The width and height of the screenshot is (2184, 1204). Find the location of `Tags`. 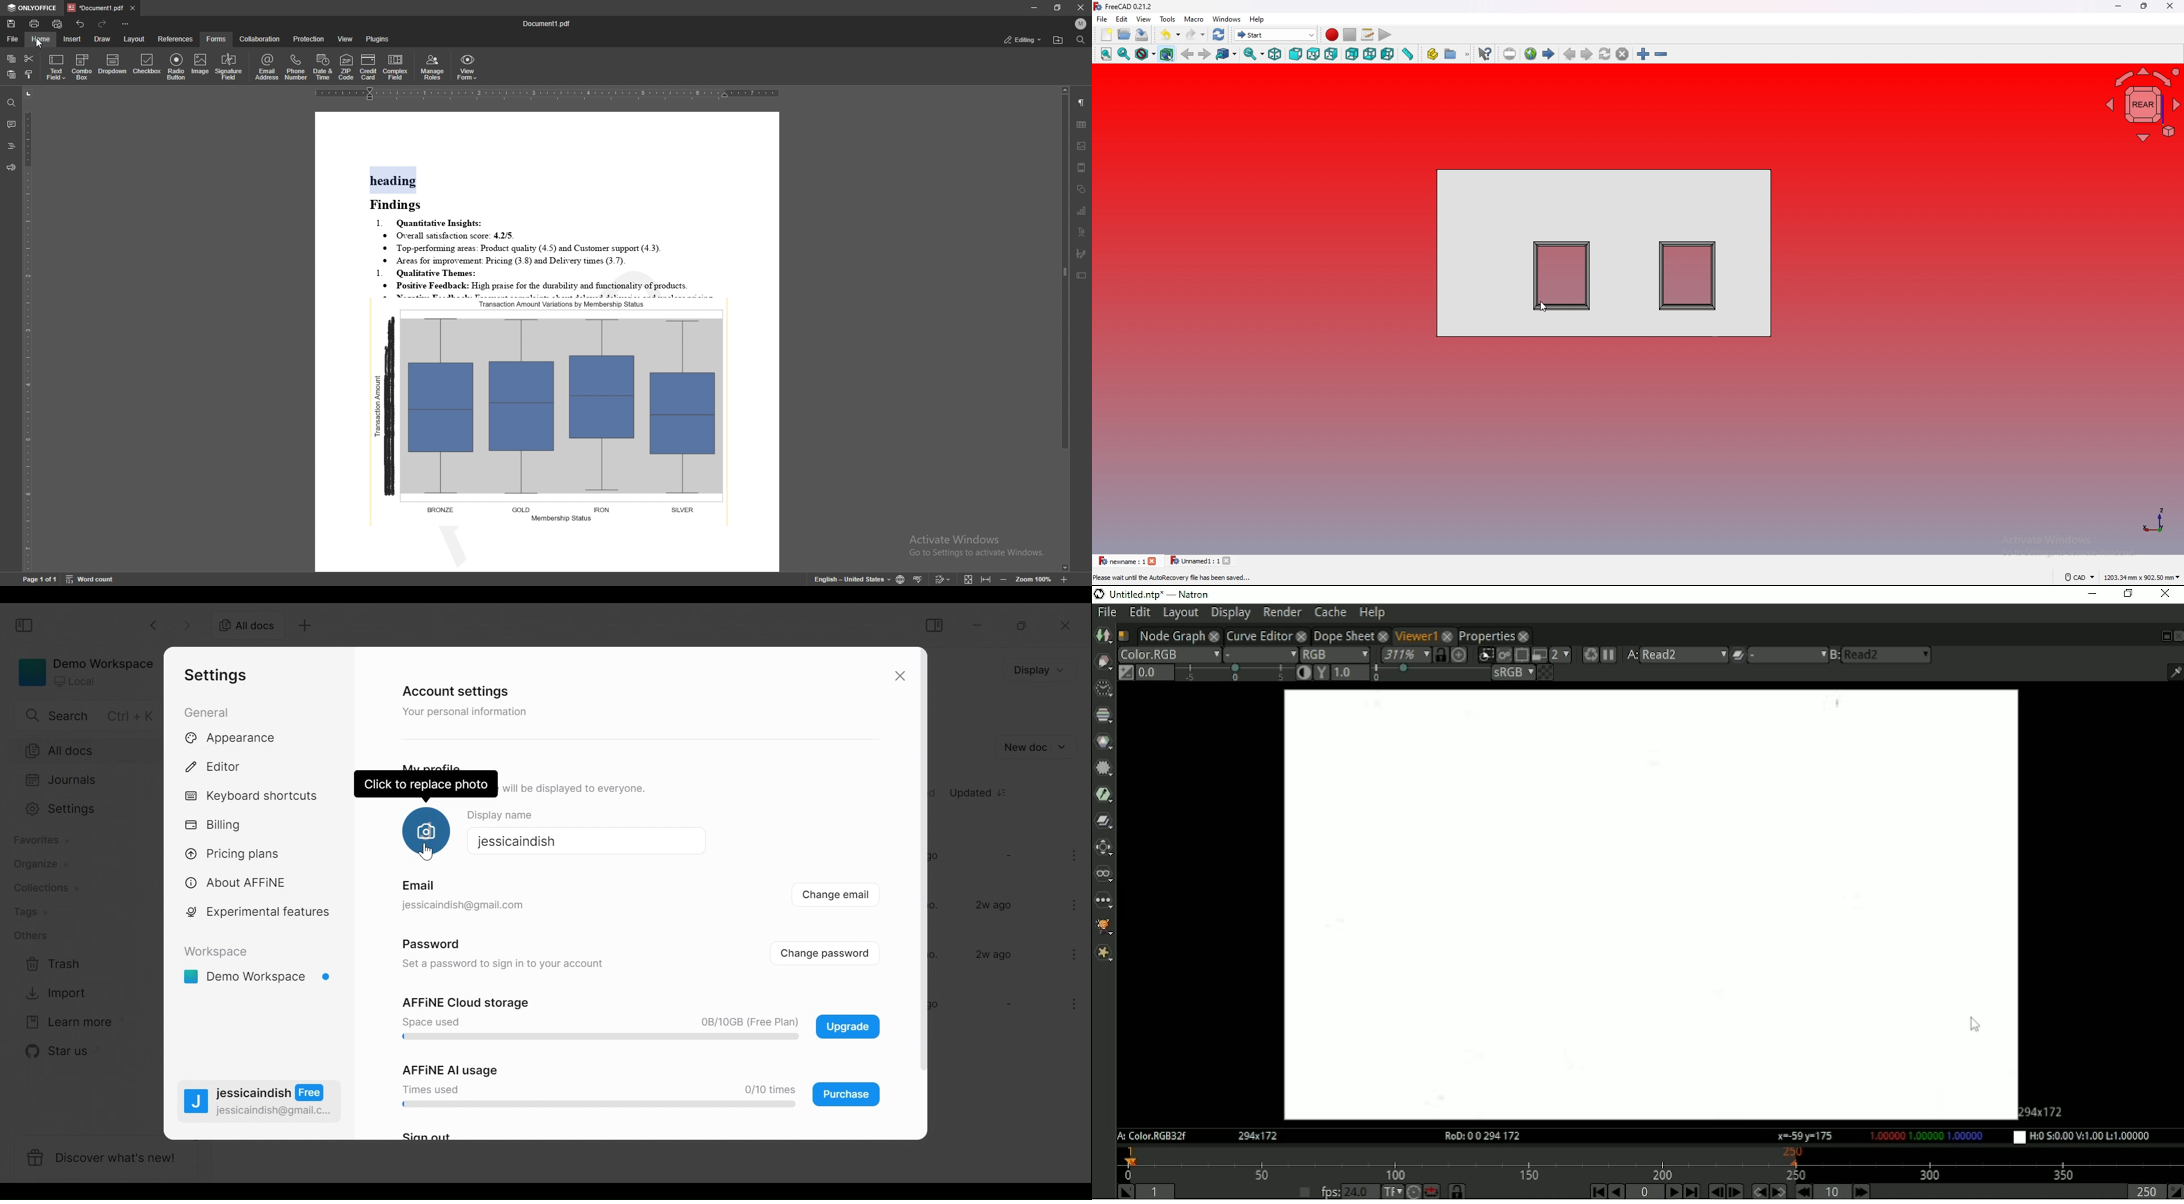

Tags is located at coordinates (36, 911).